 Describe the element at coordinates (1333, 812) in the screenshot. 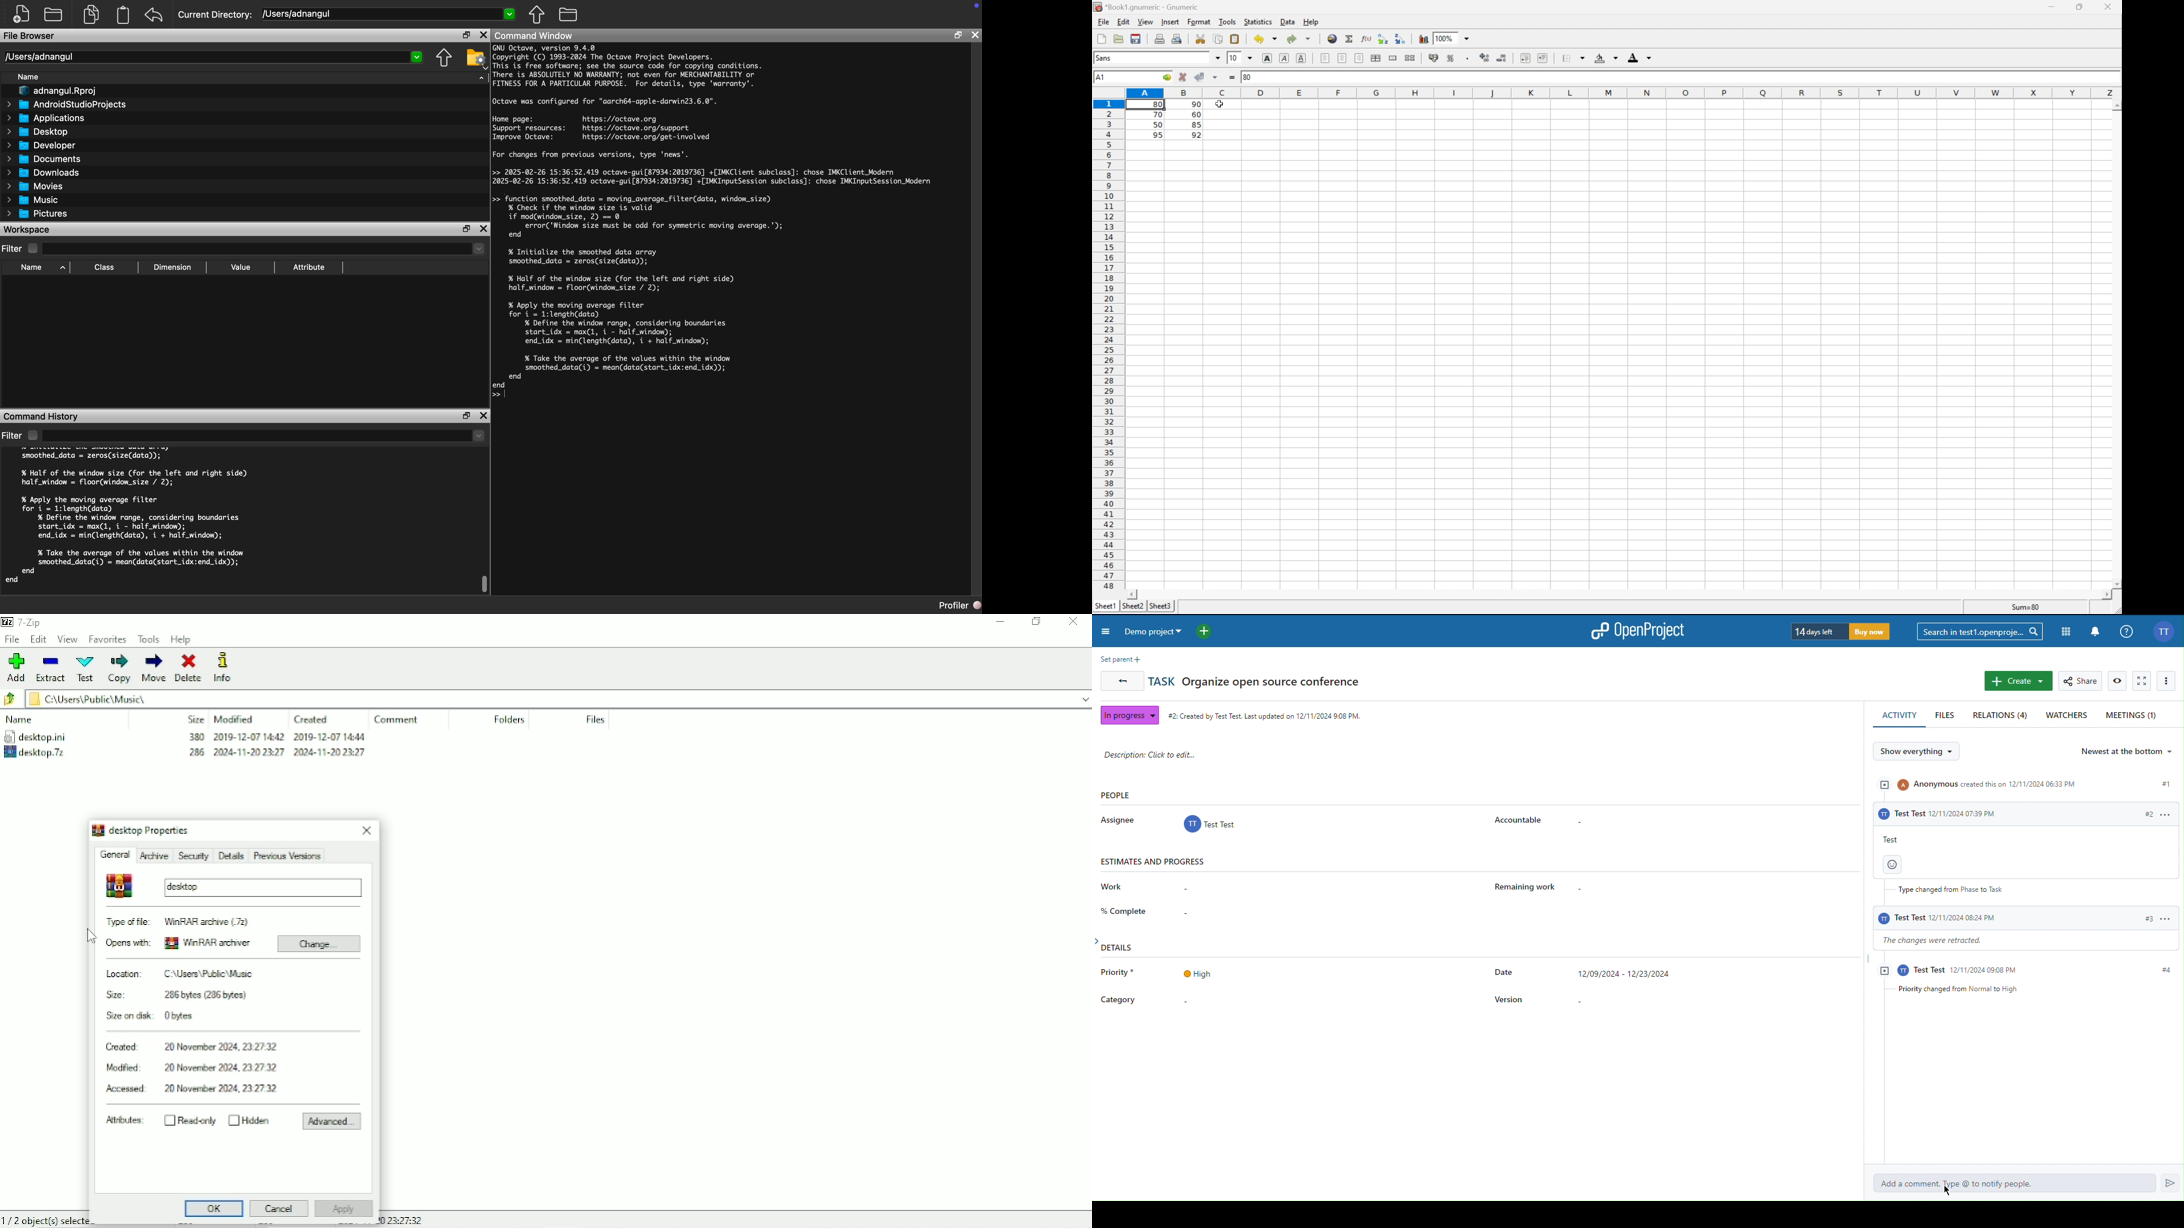

I see `People` at that location.